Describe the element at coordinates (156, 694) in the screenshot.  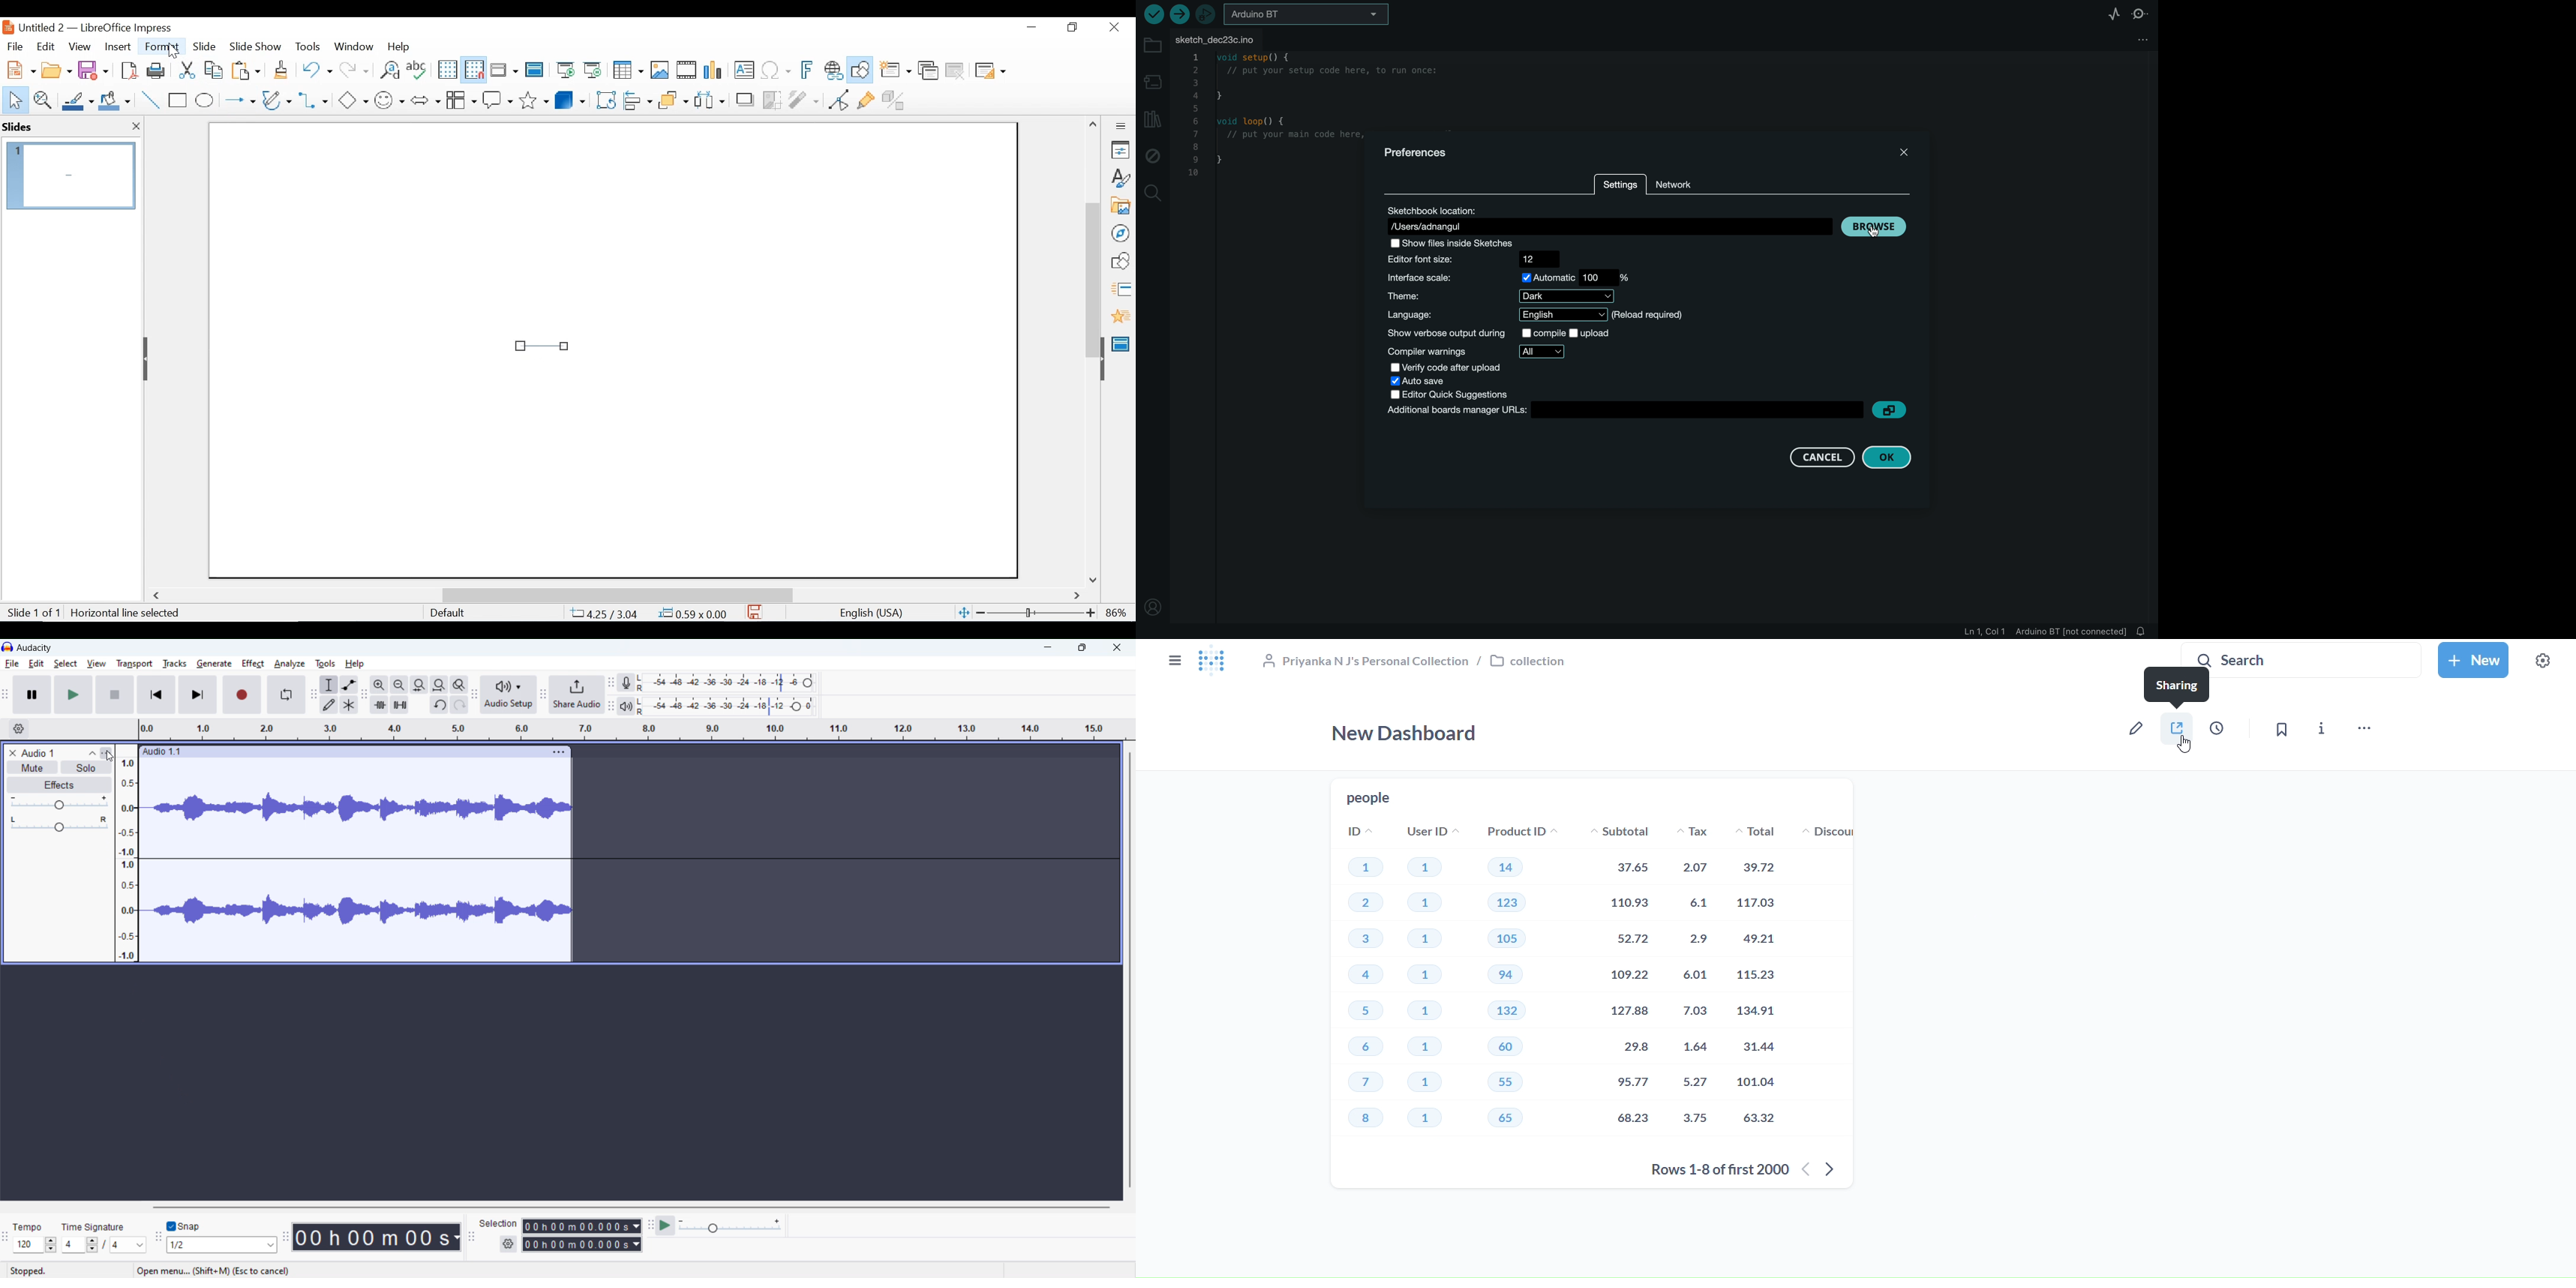
I see `skip to start` at that location.